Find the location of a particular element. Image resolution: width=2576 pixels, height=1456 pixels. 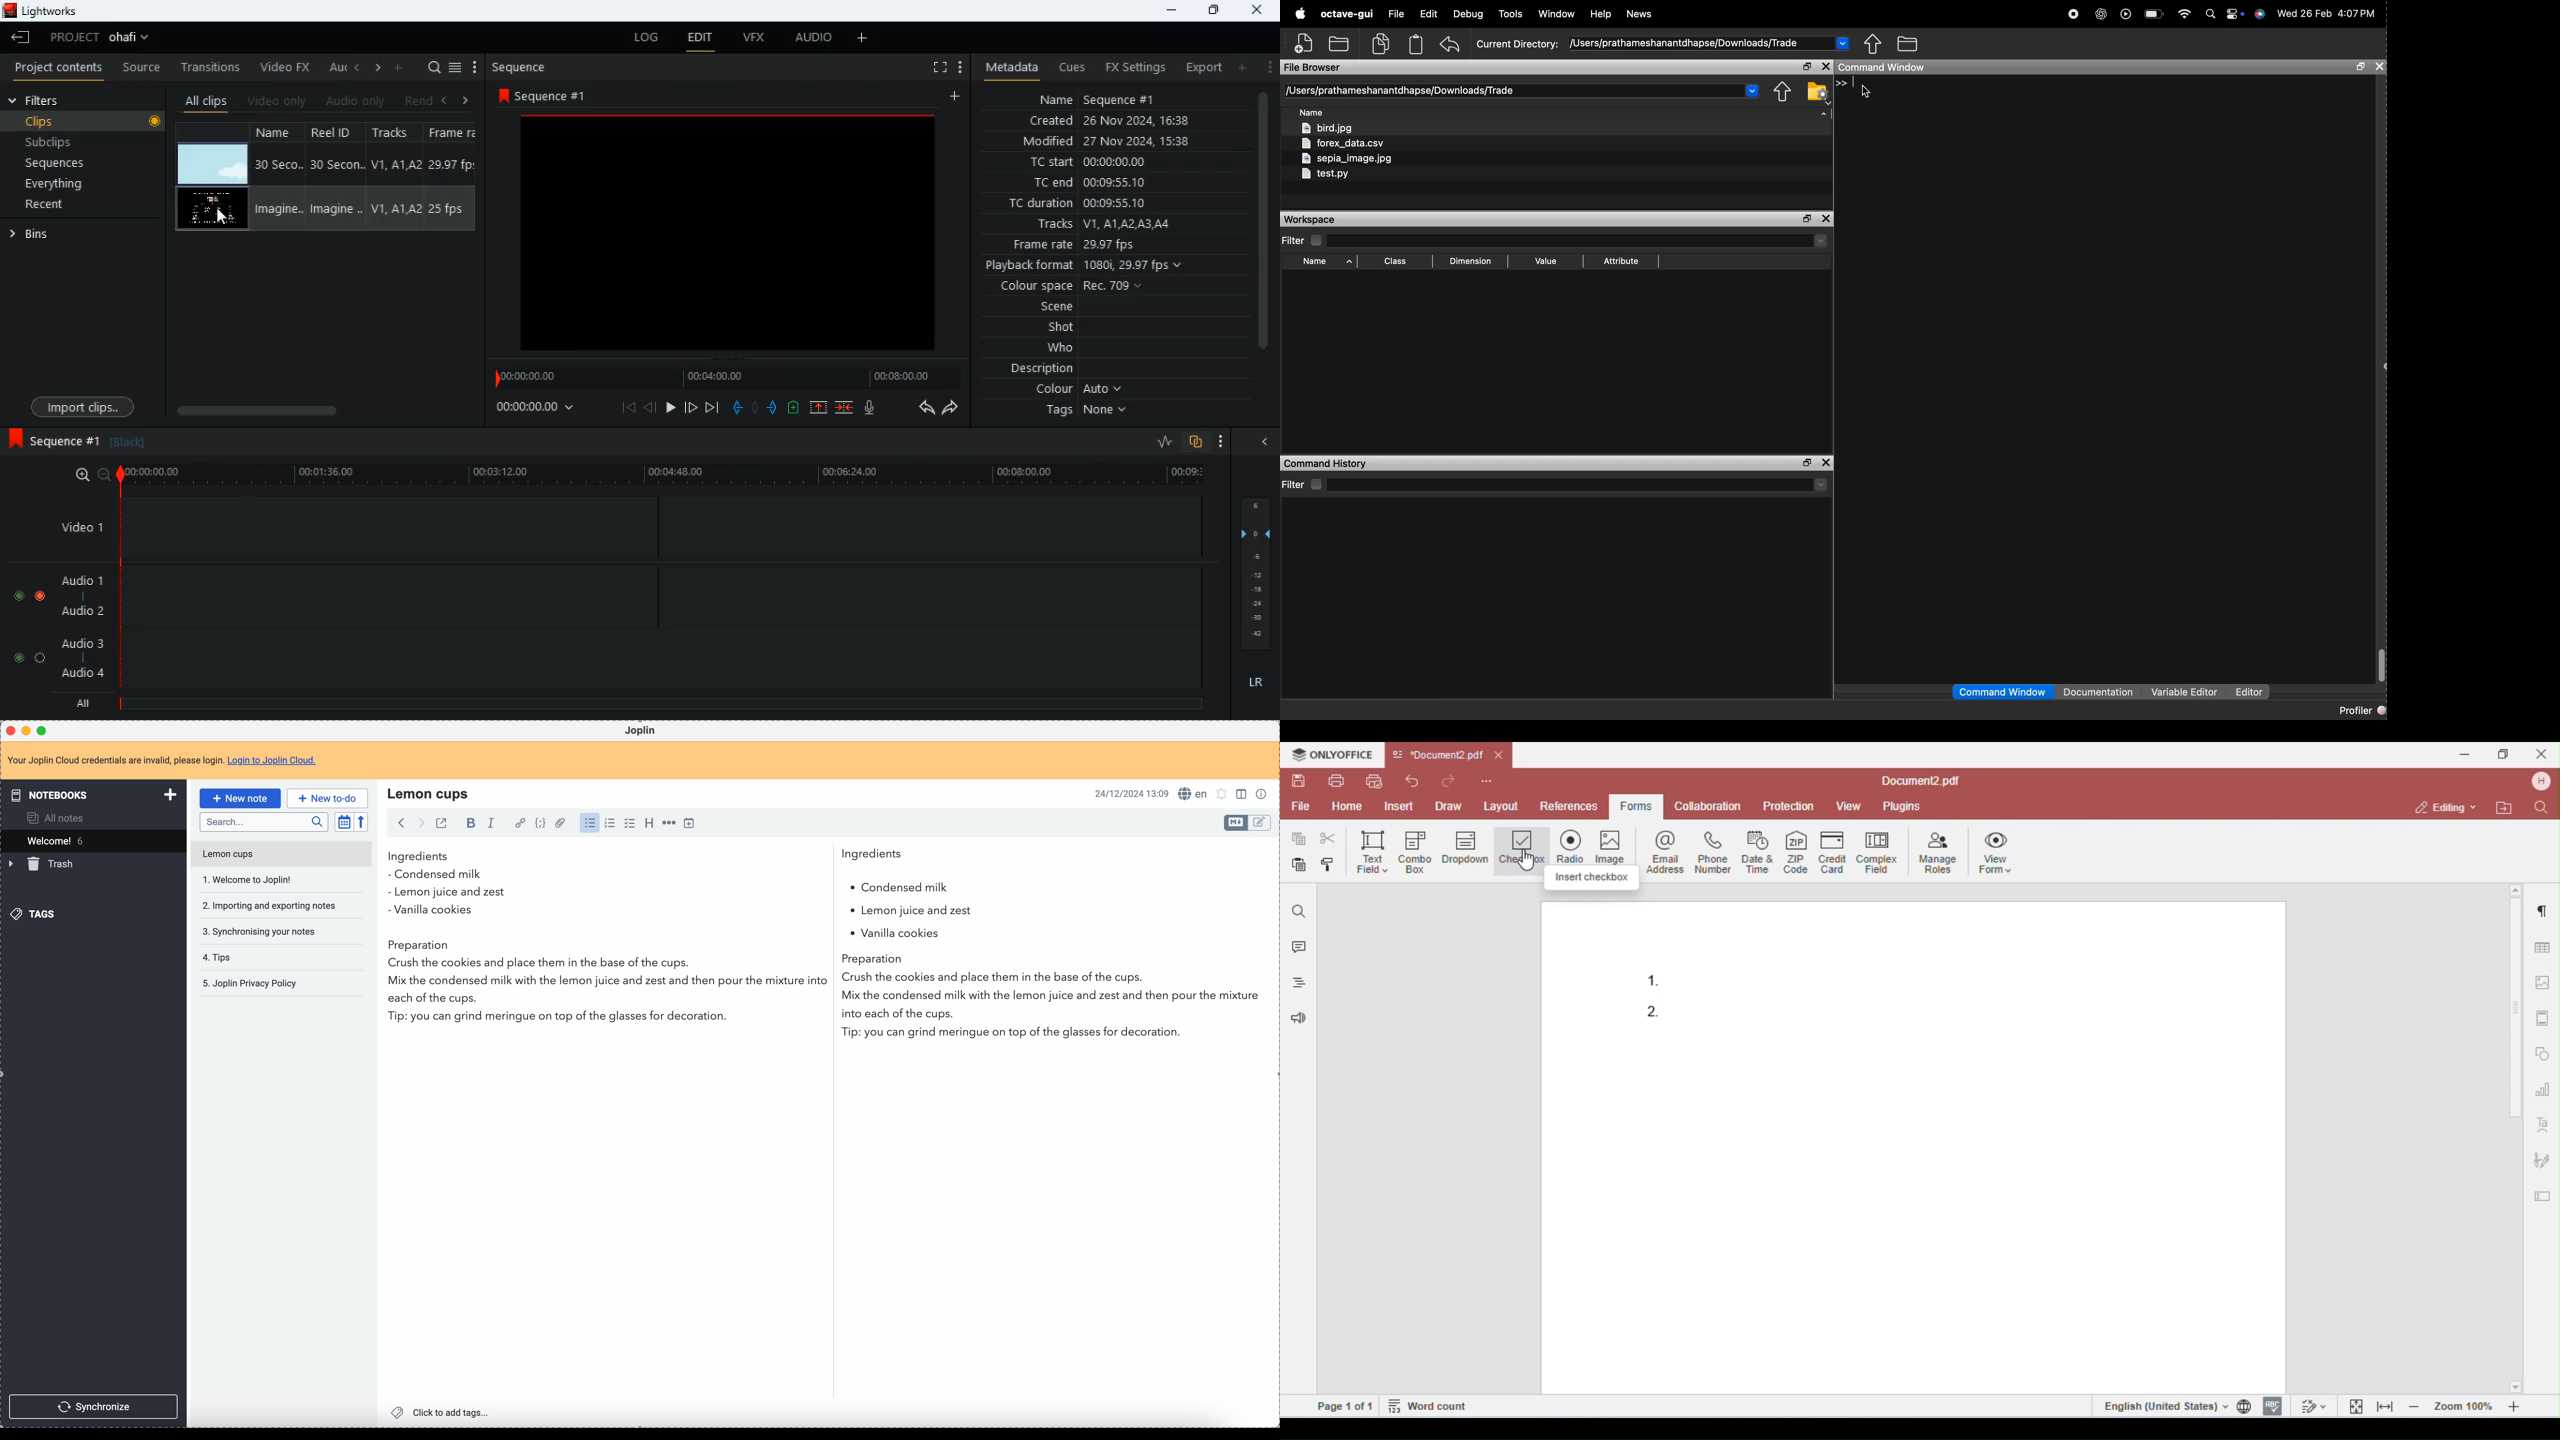

set notifications is located at coordinates (1222, 794).